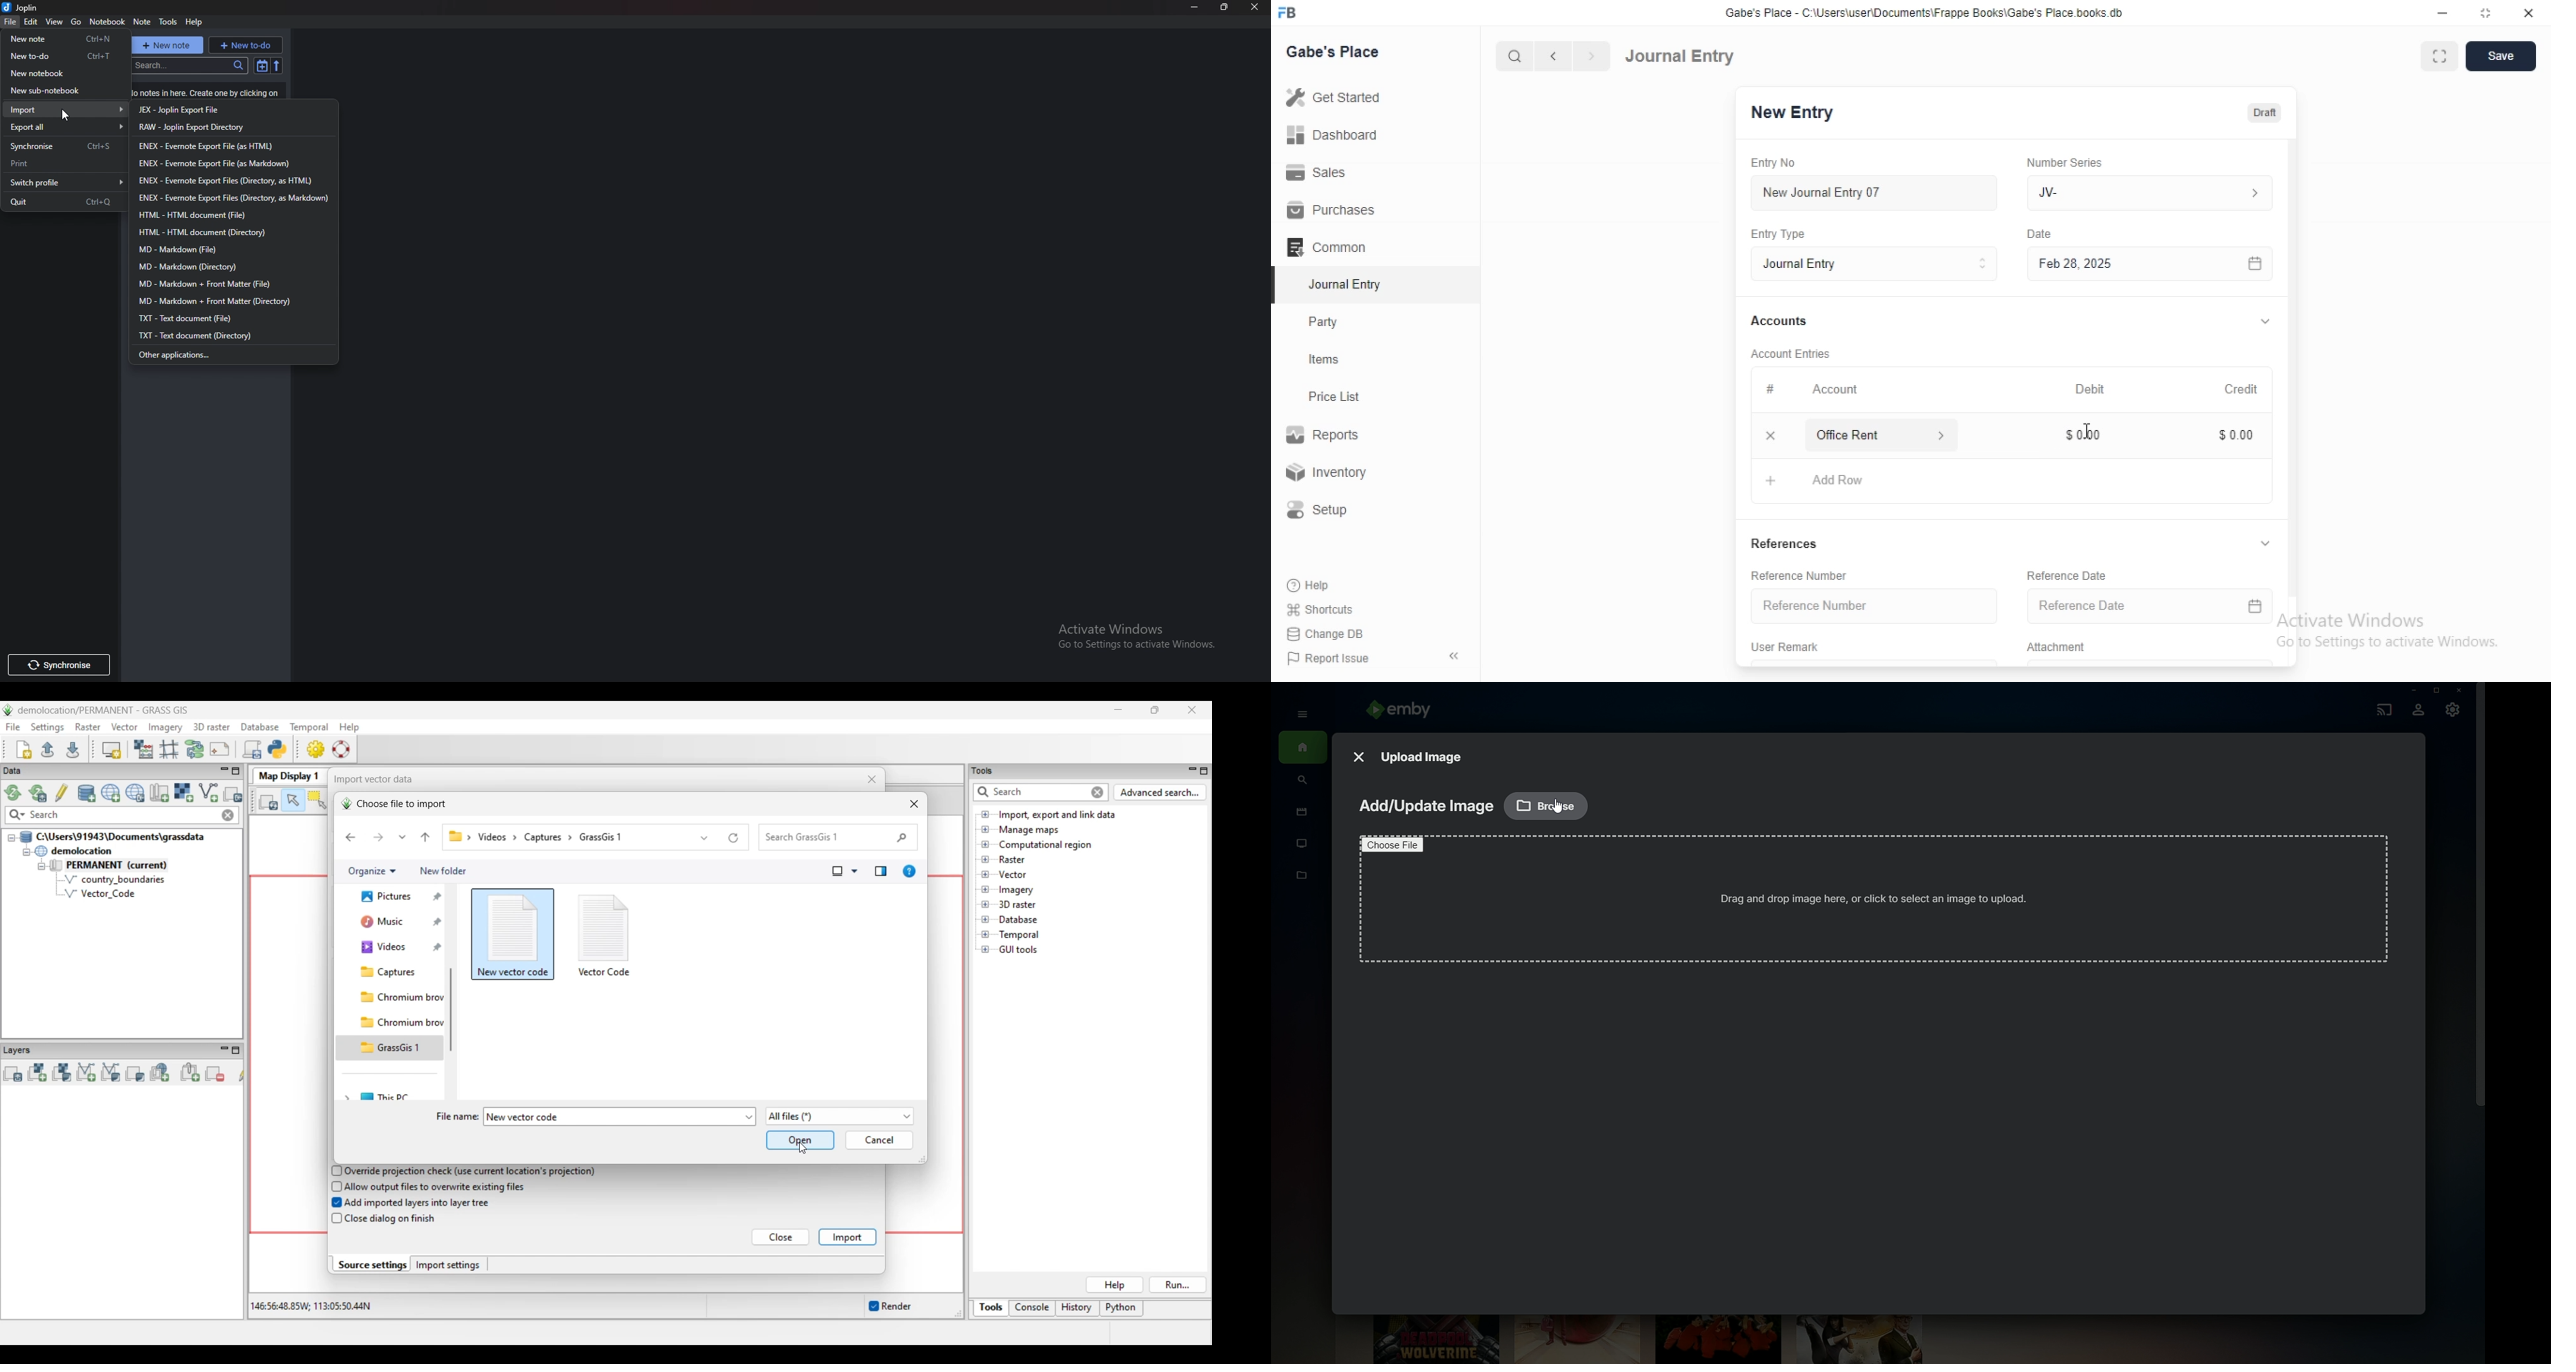 This screenshot has width=2576, height=1372. What do you see at coordinates (226, 181) in the screenshot?
I see `enex directory html` at bounding box center [226, 181].